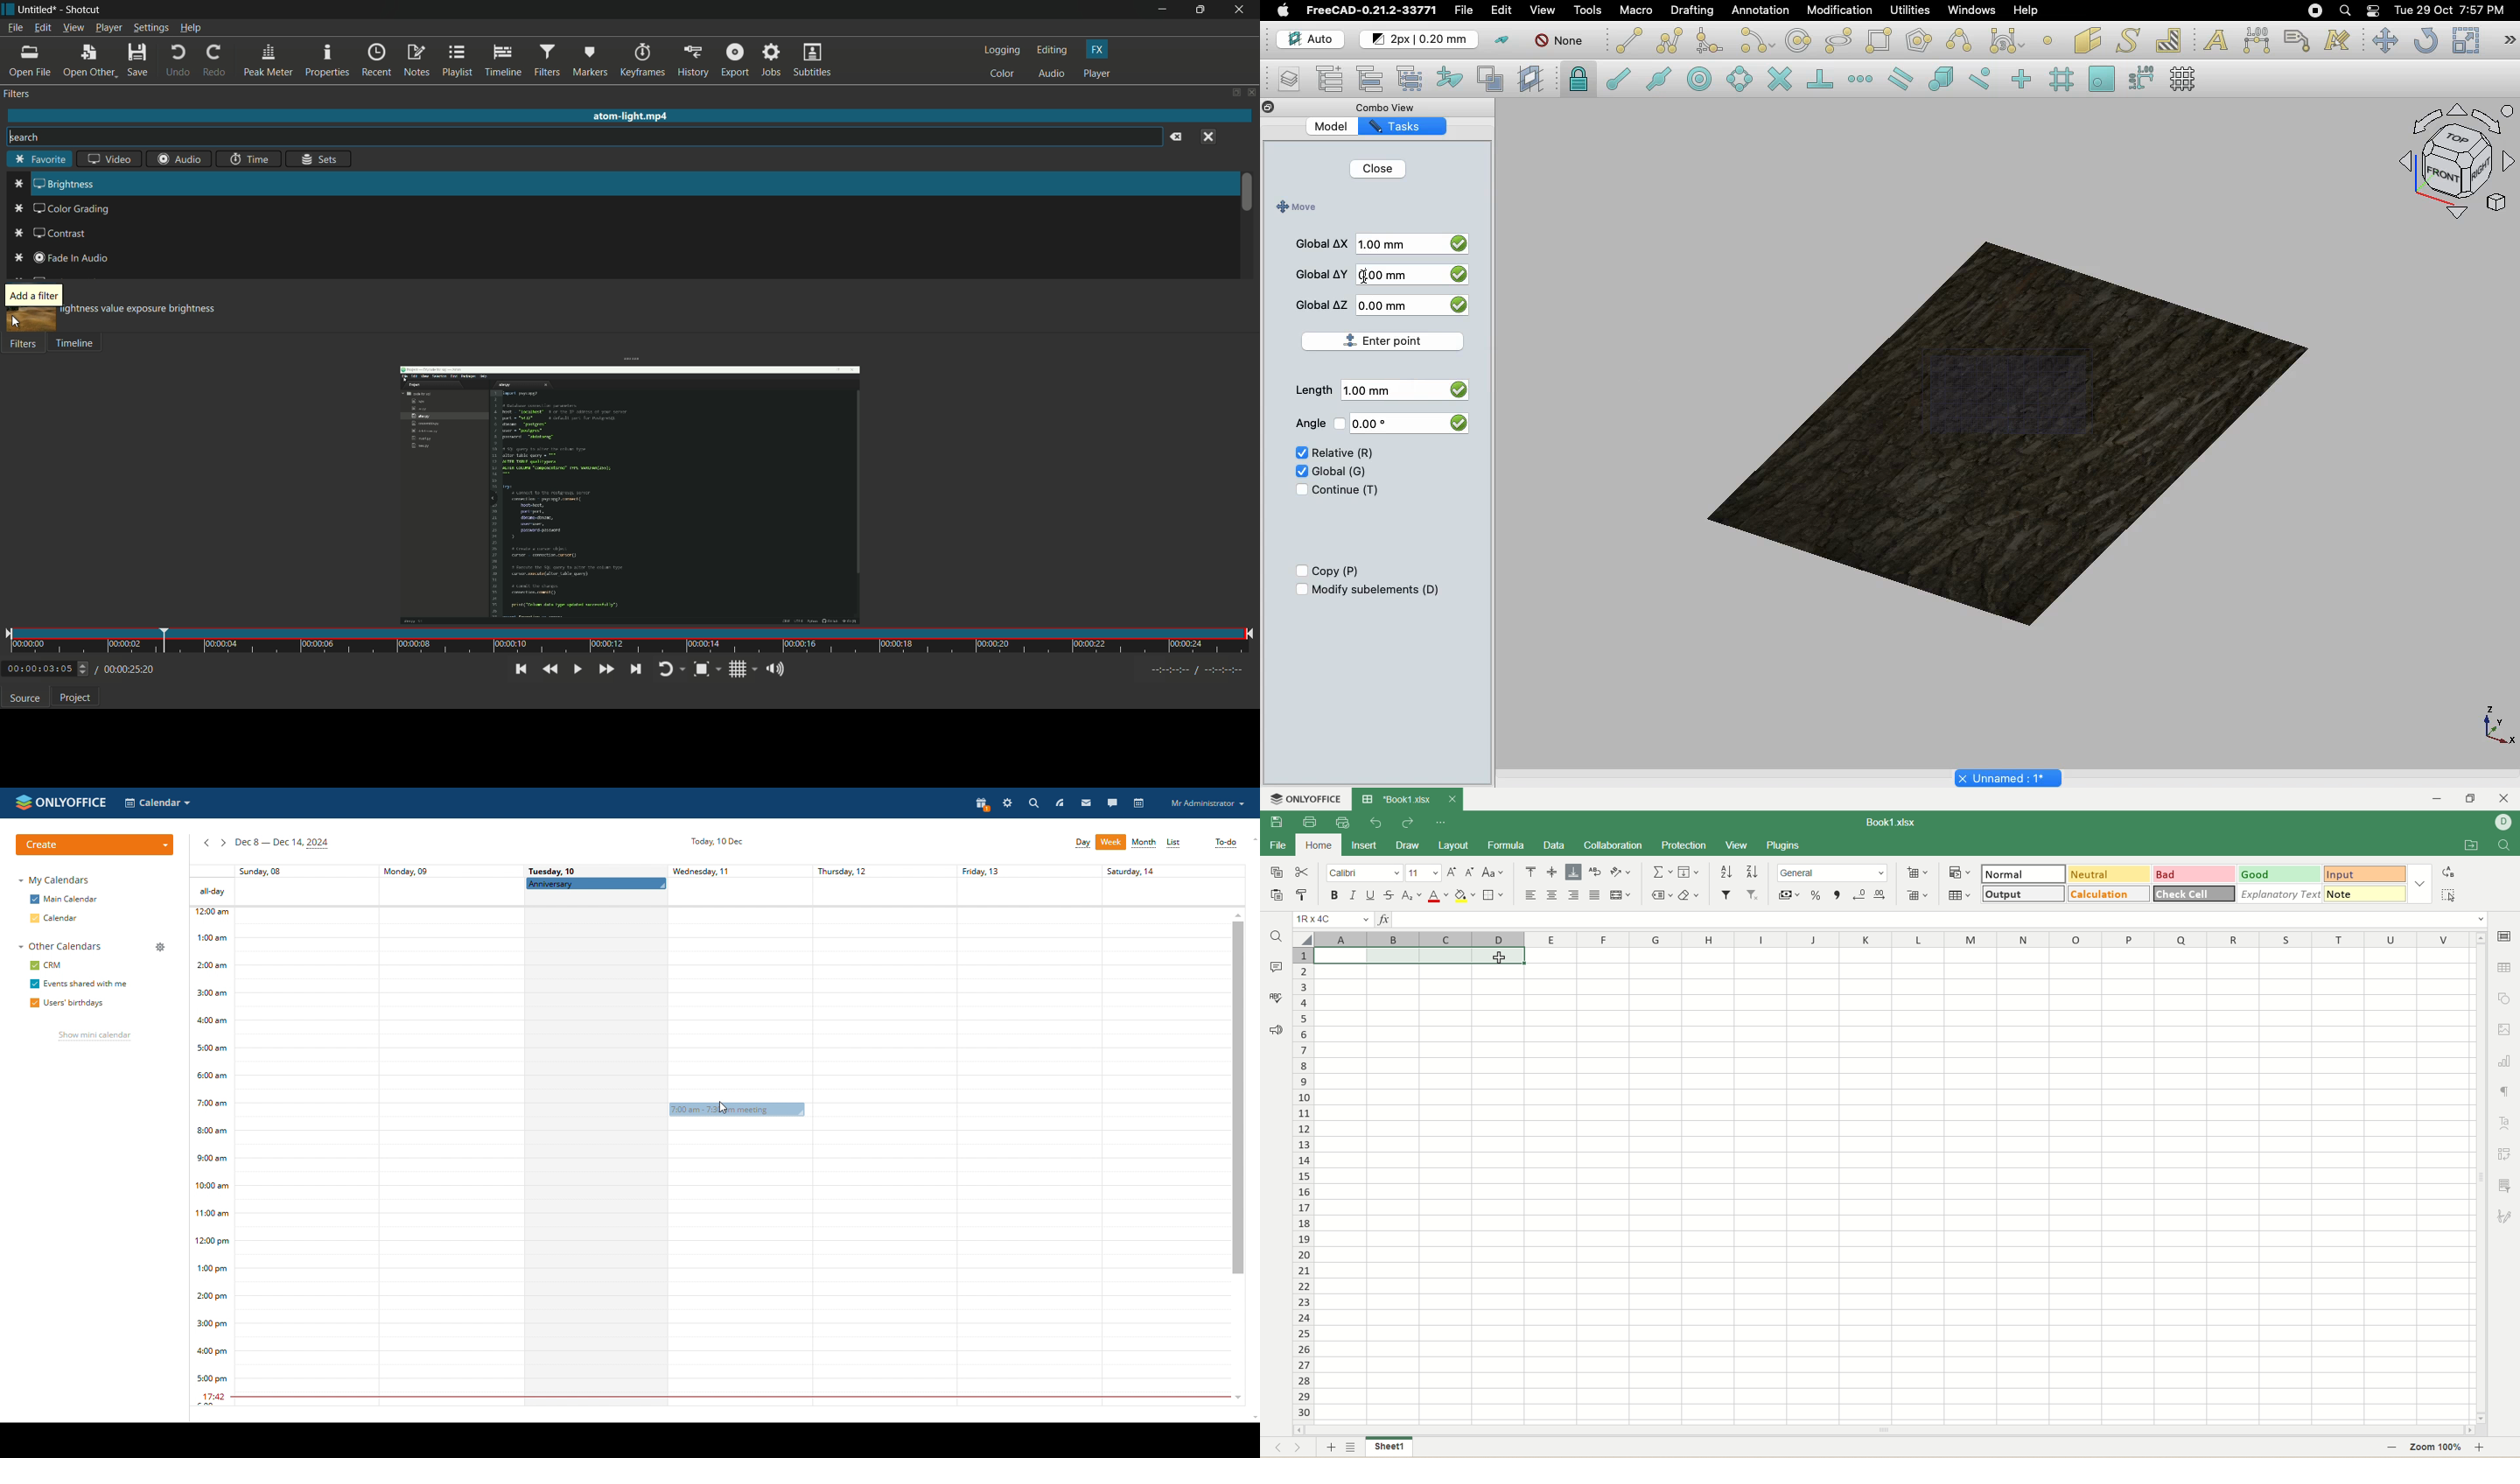 Image resolution: width=2520 pixels, height=1484 pixels. Describe the element at coordinates (89, 61) in the screenshot. I see `open other` at that location.